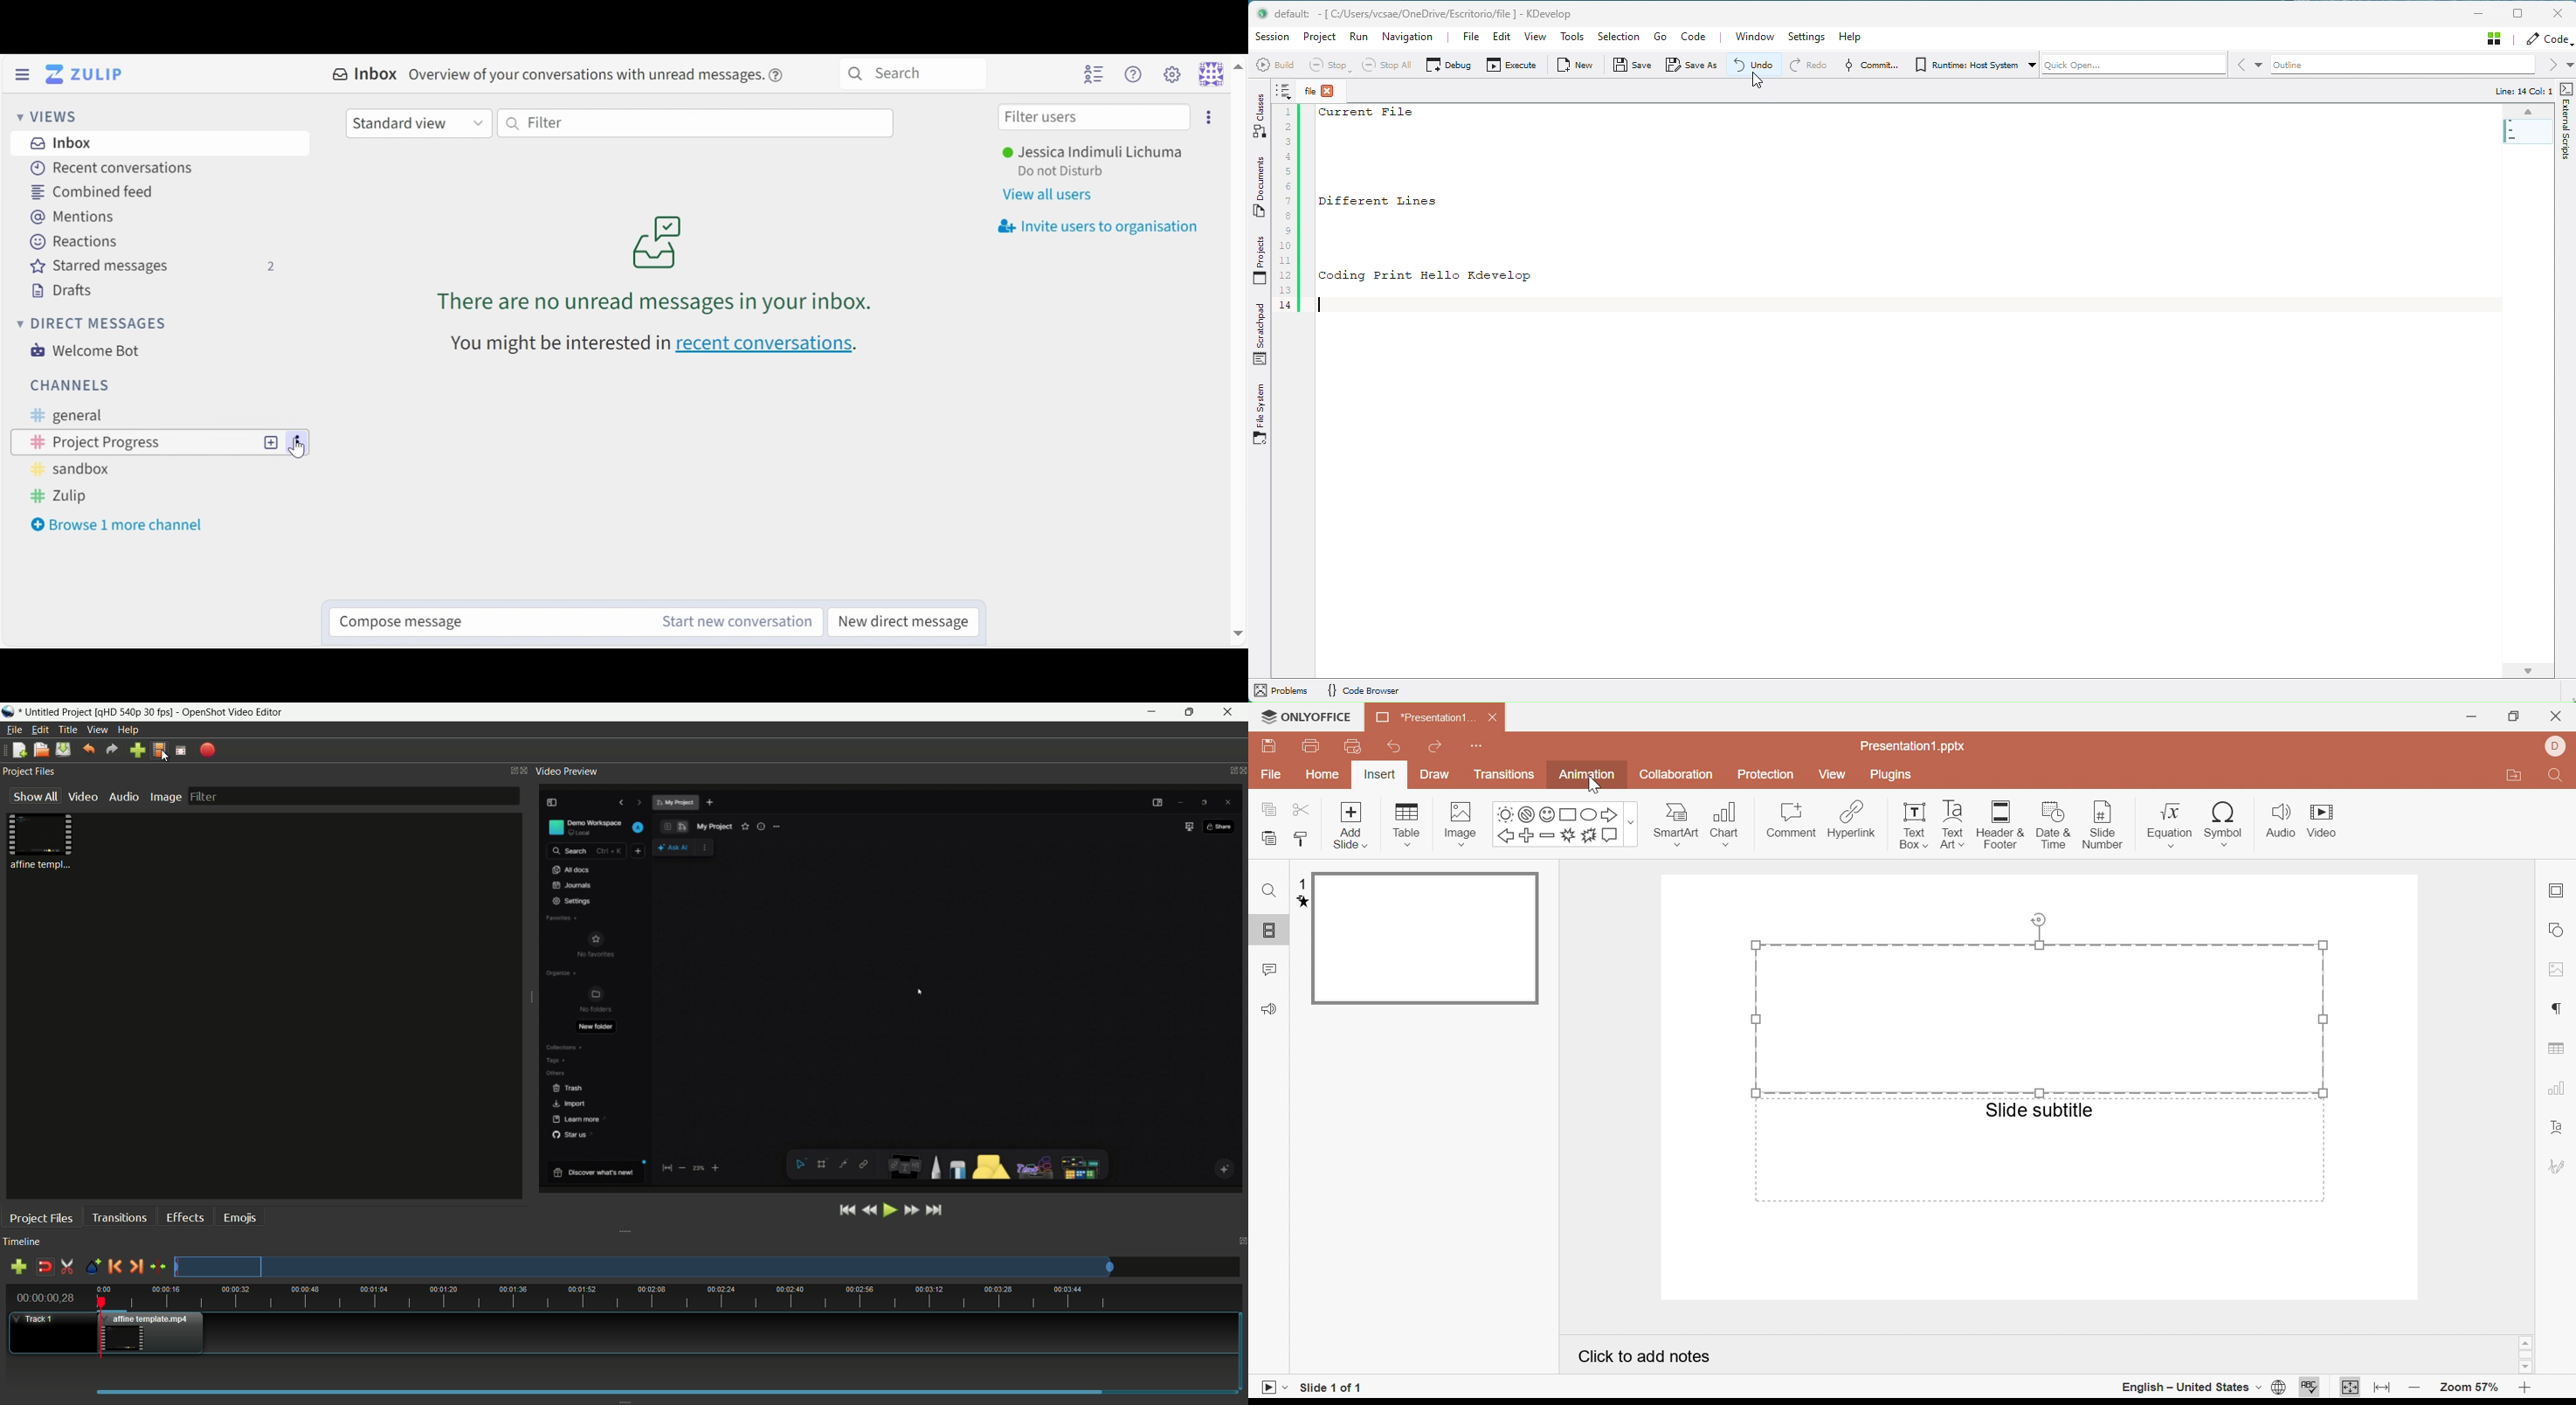 Image resolution: width=2576 pixels, height=1428 pixels. What do you see at coordinates (1504, 837) in the screenshot?
I see `left arrow` at bounding box center [1504, 837].